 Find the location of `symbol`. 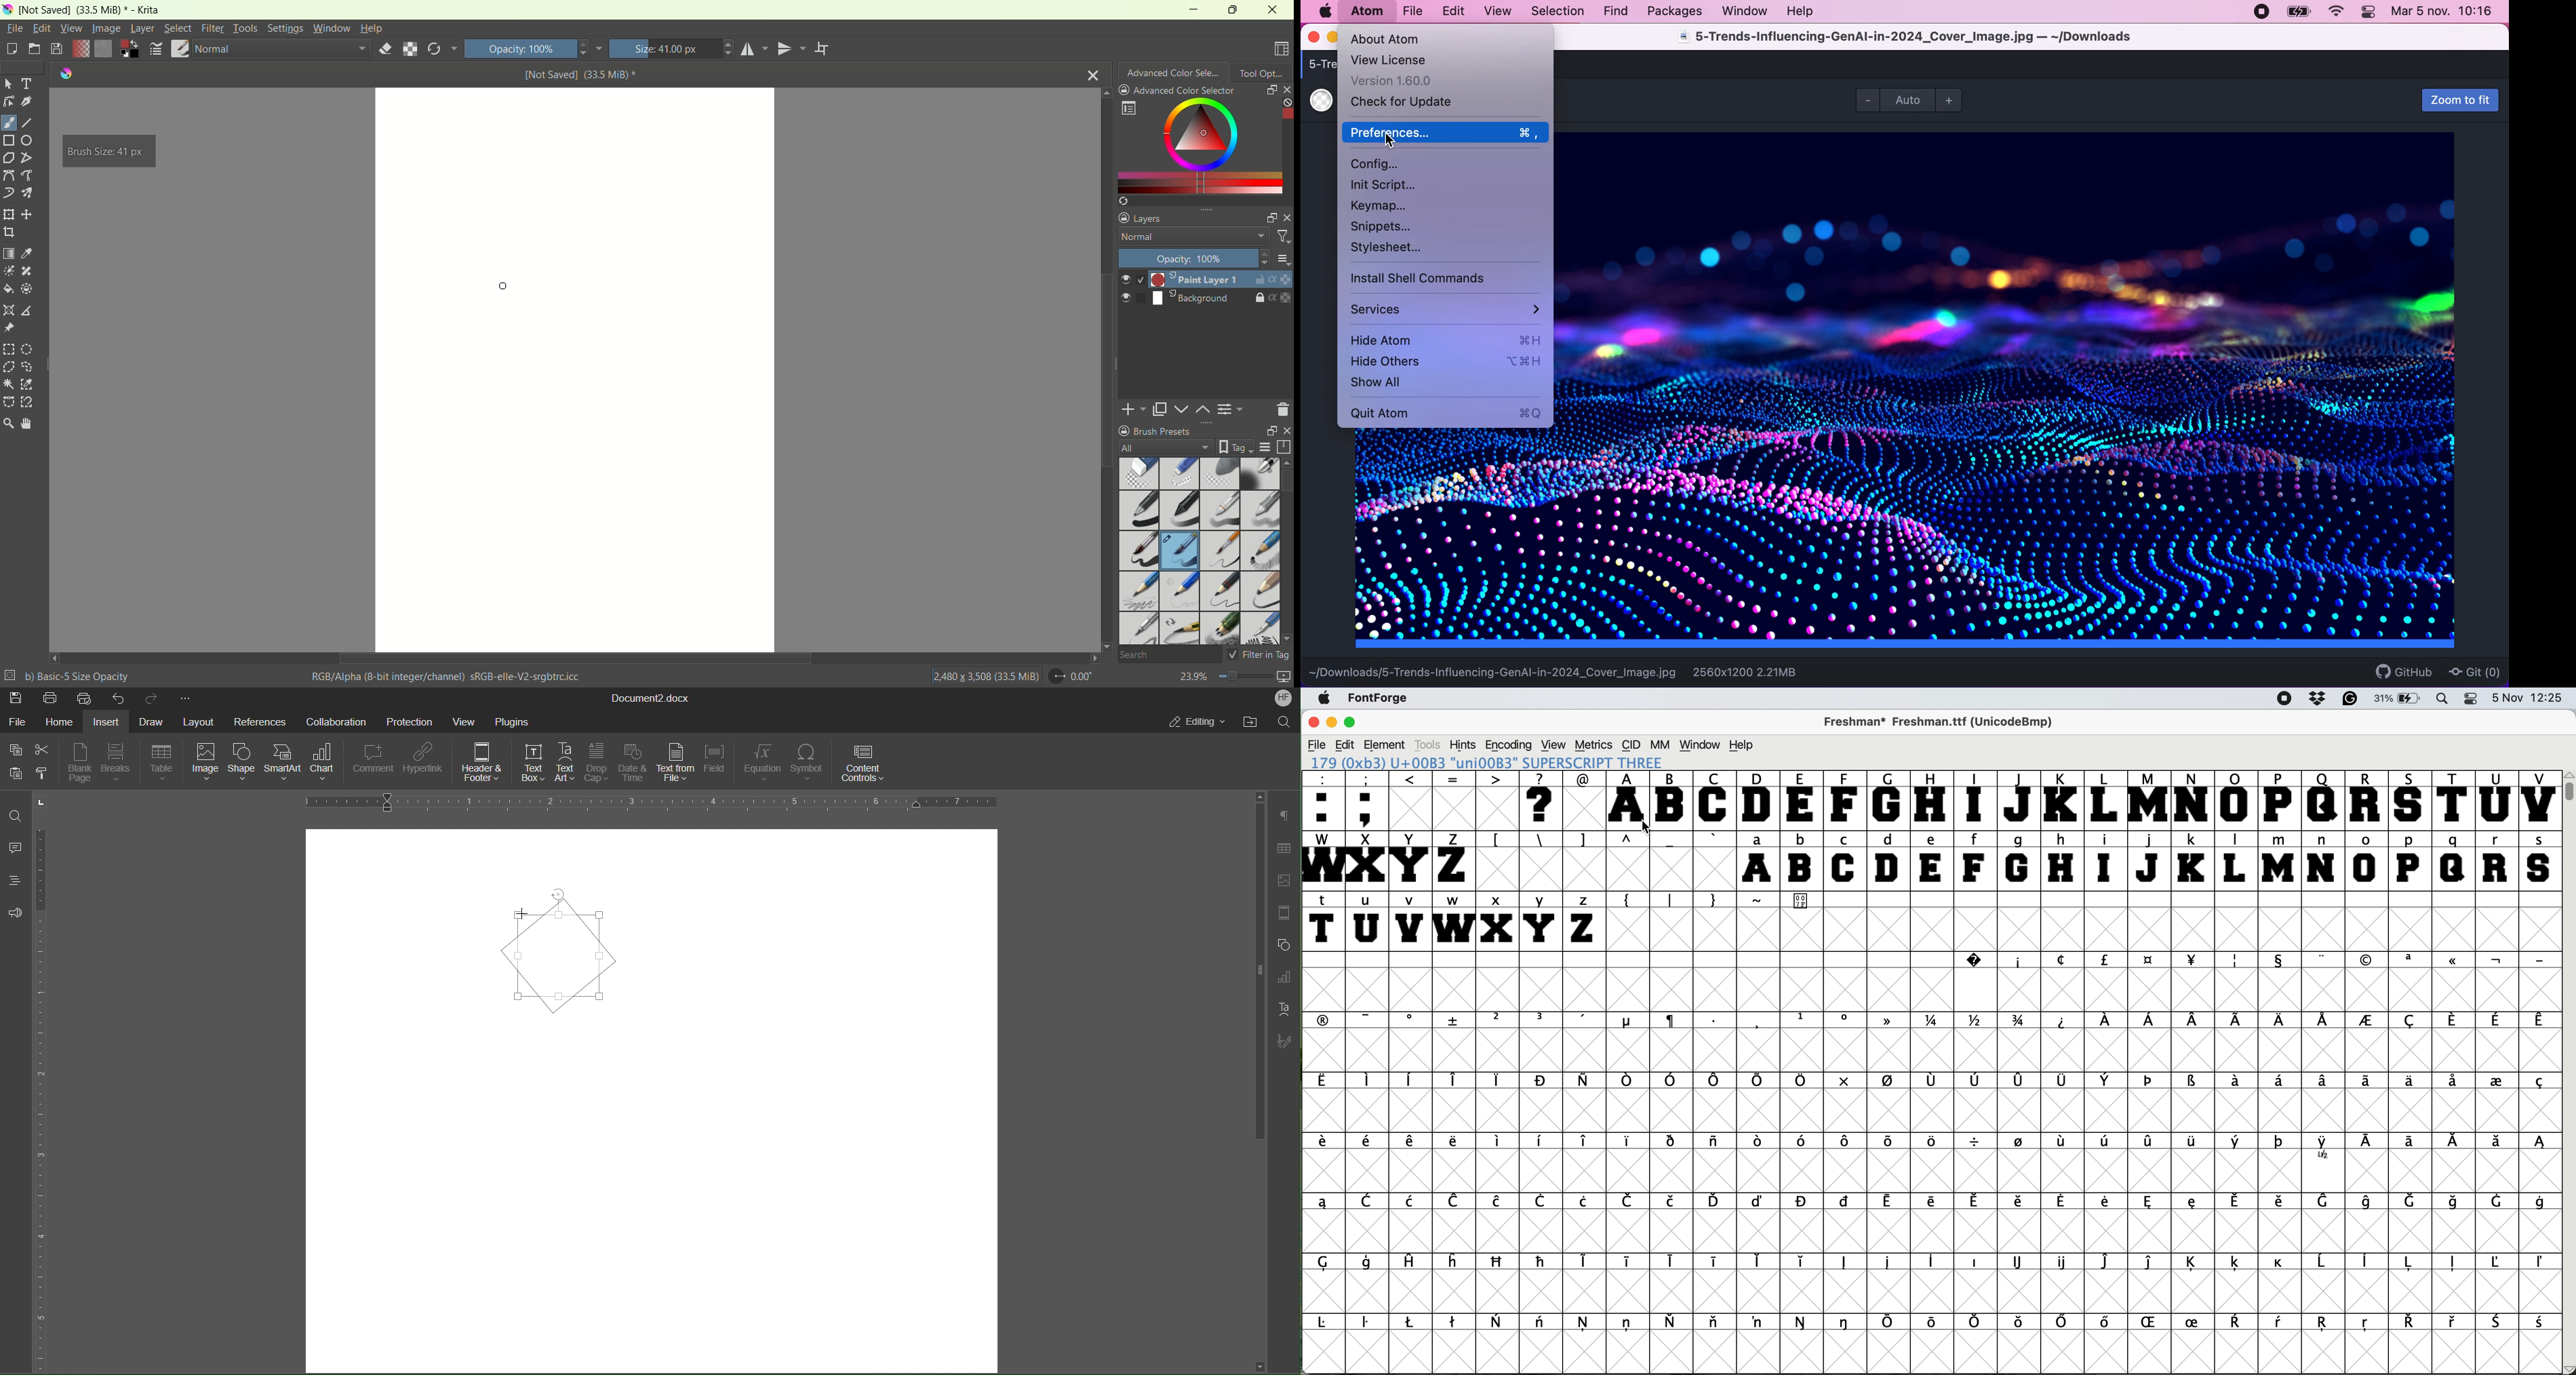

symbol is located at coordinates (1801, 1080).